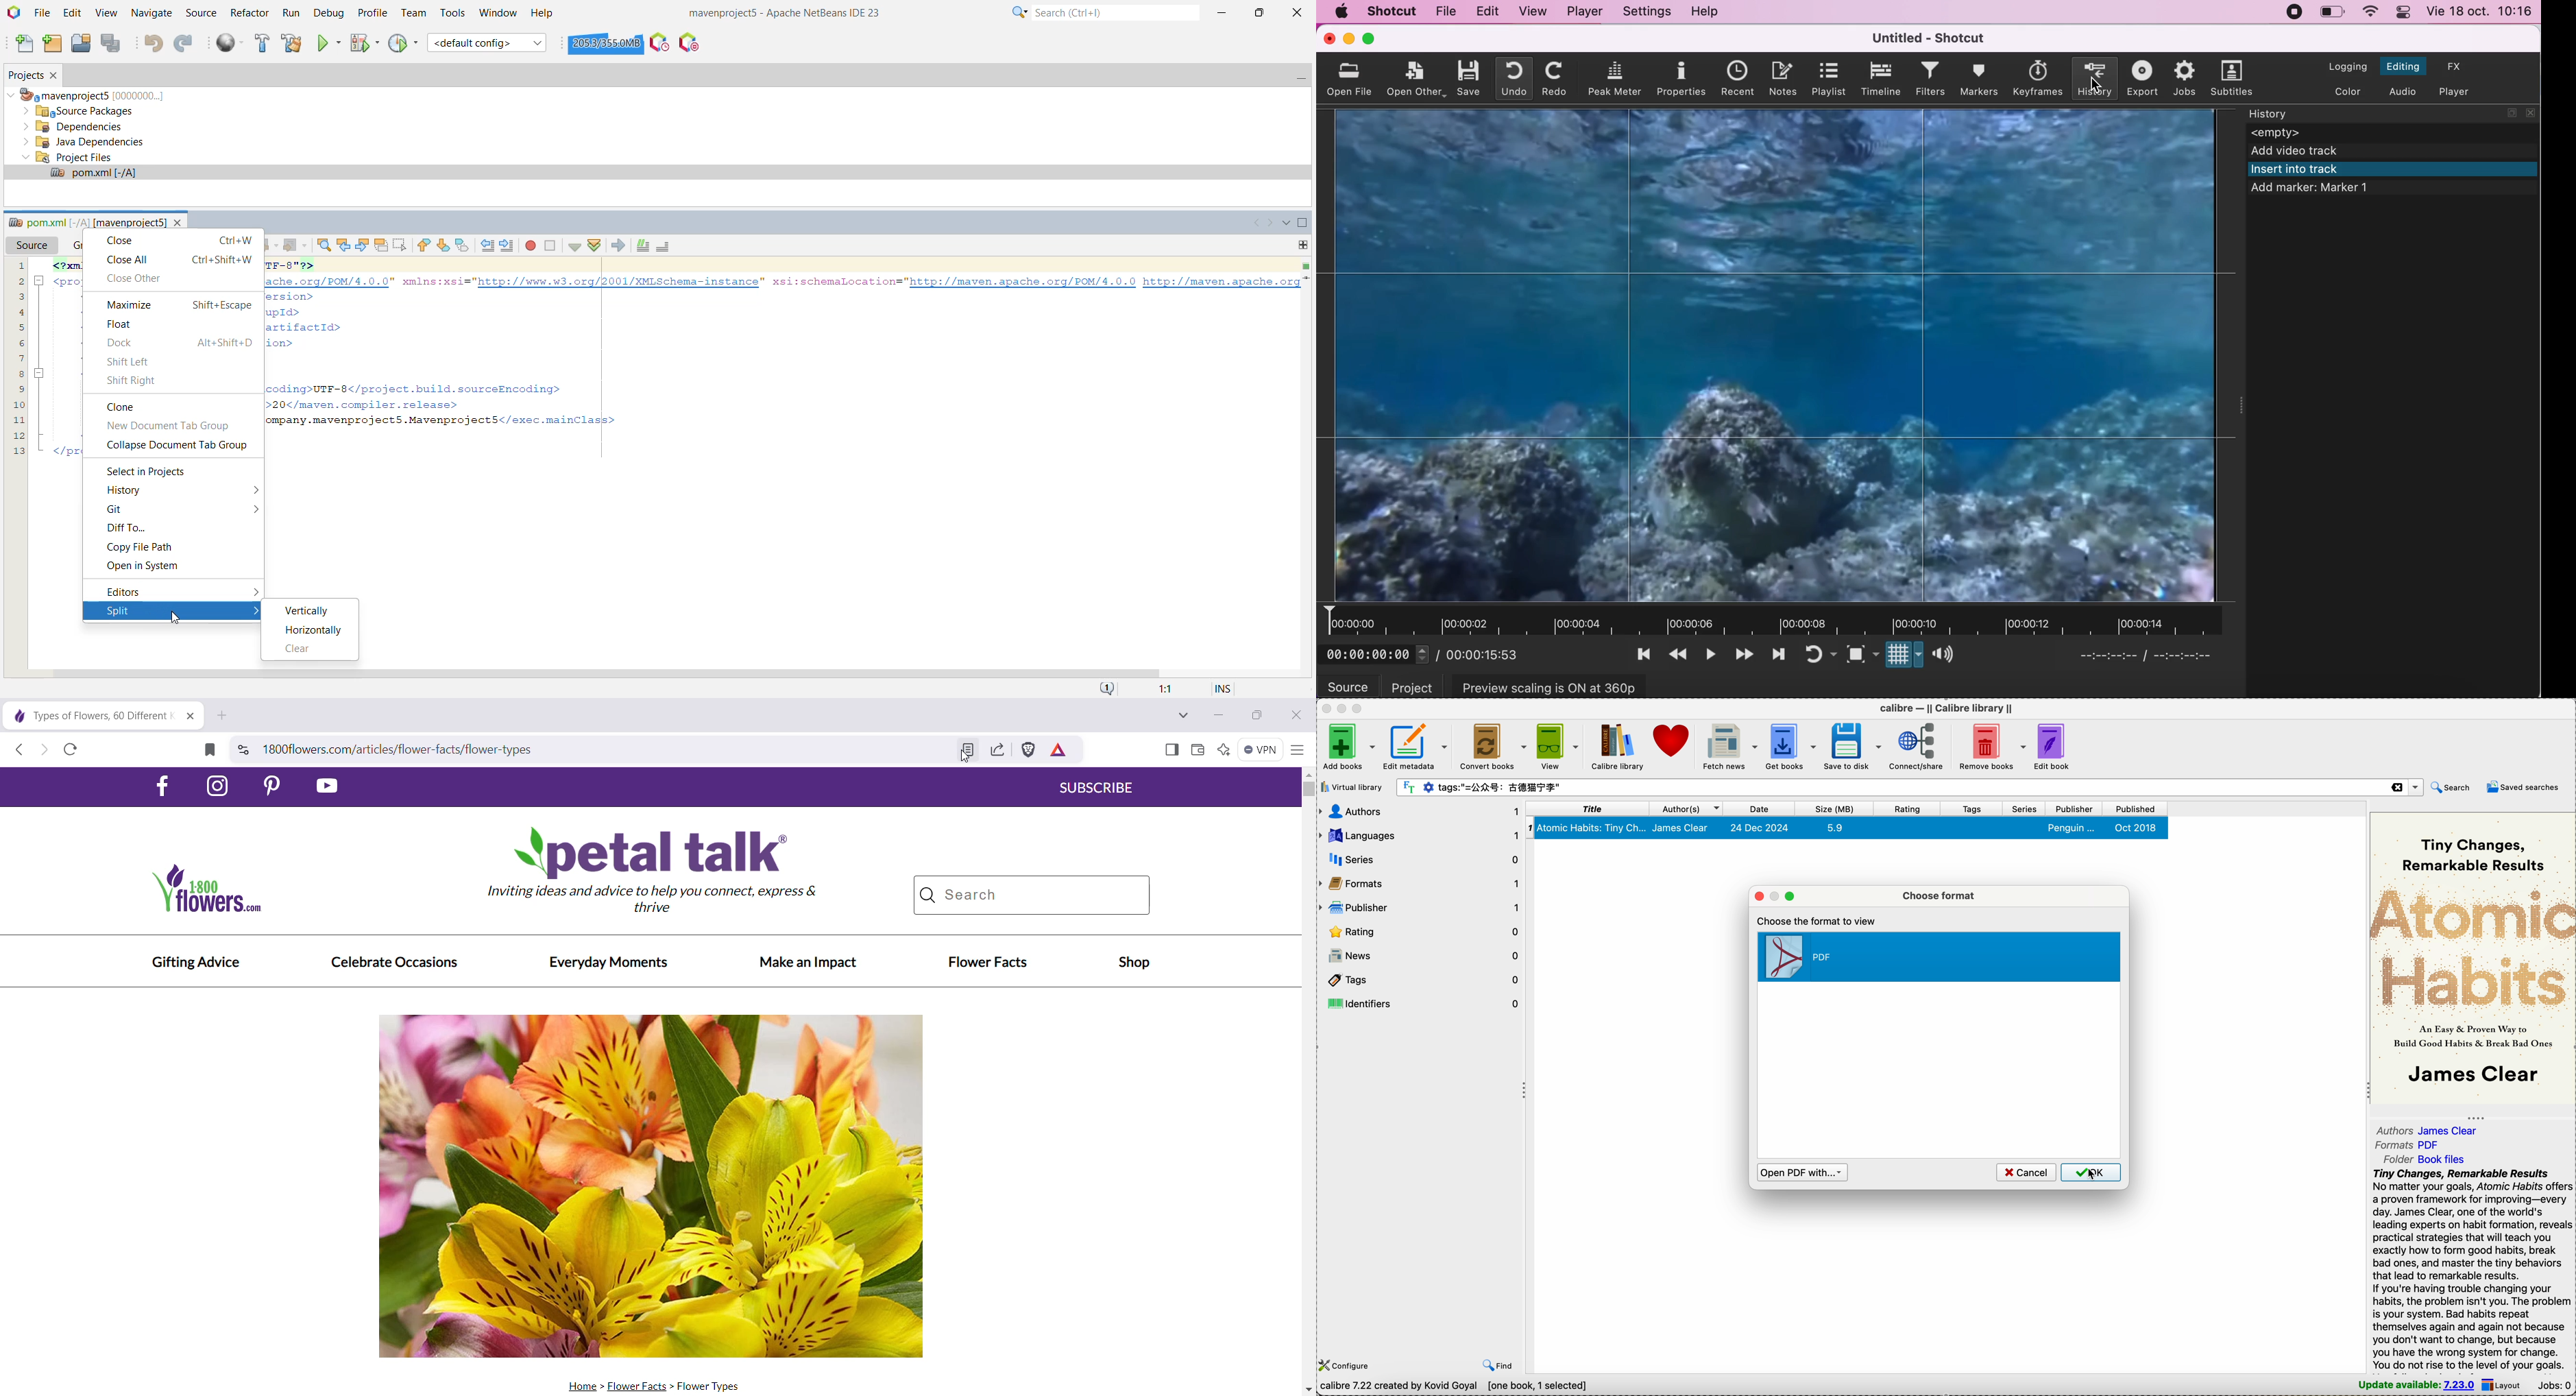 This screenshot has width=2576, height=1400. Describe the element at coordinates (1835, 808) in the screenshot. I see `size` at that location.